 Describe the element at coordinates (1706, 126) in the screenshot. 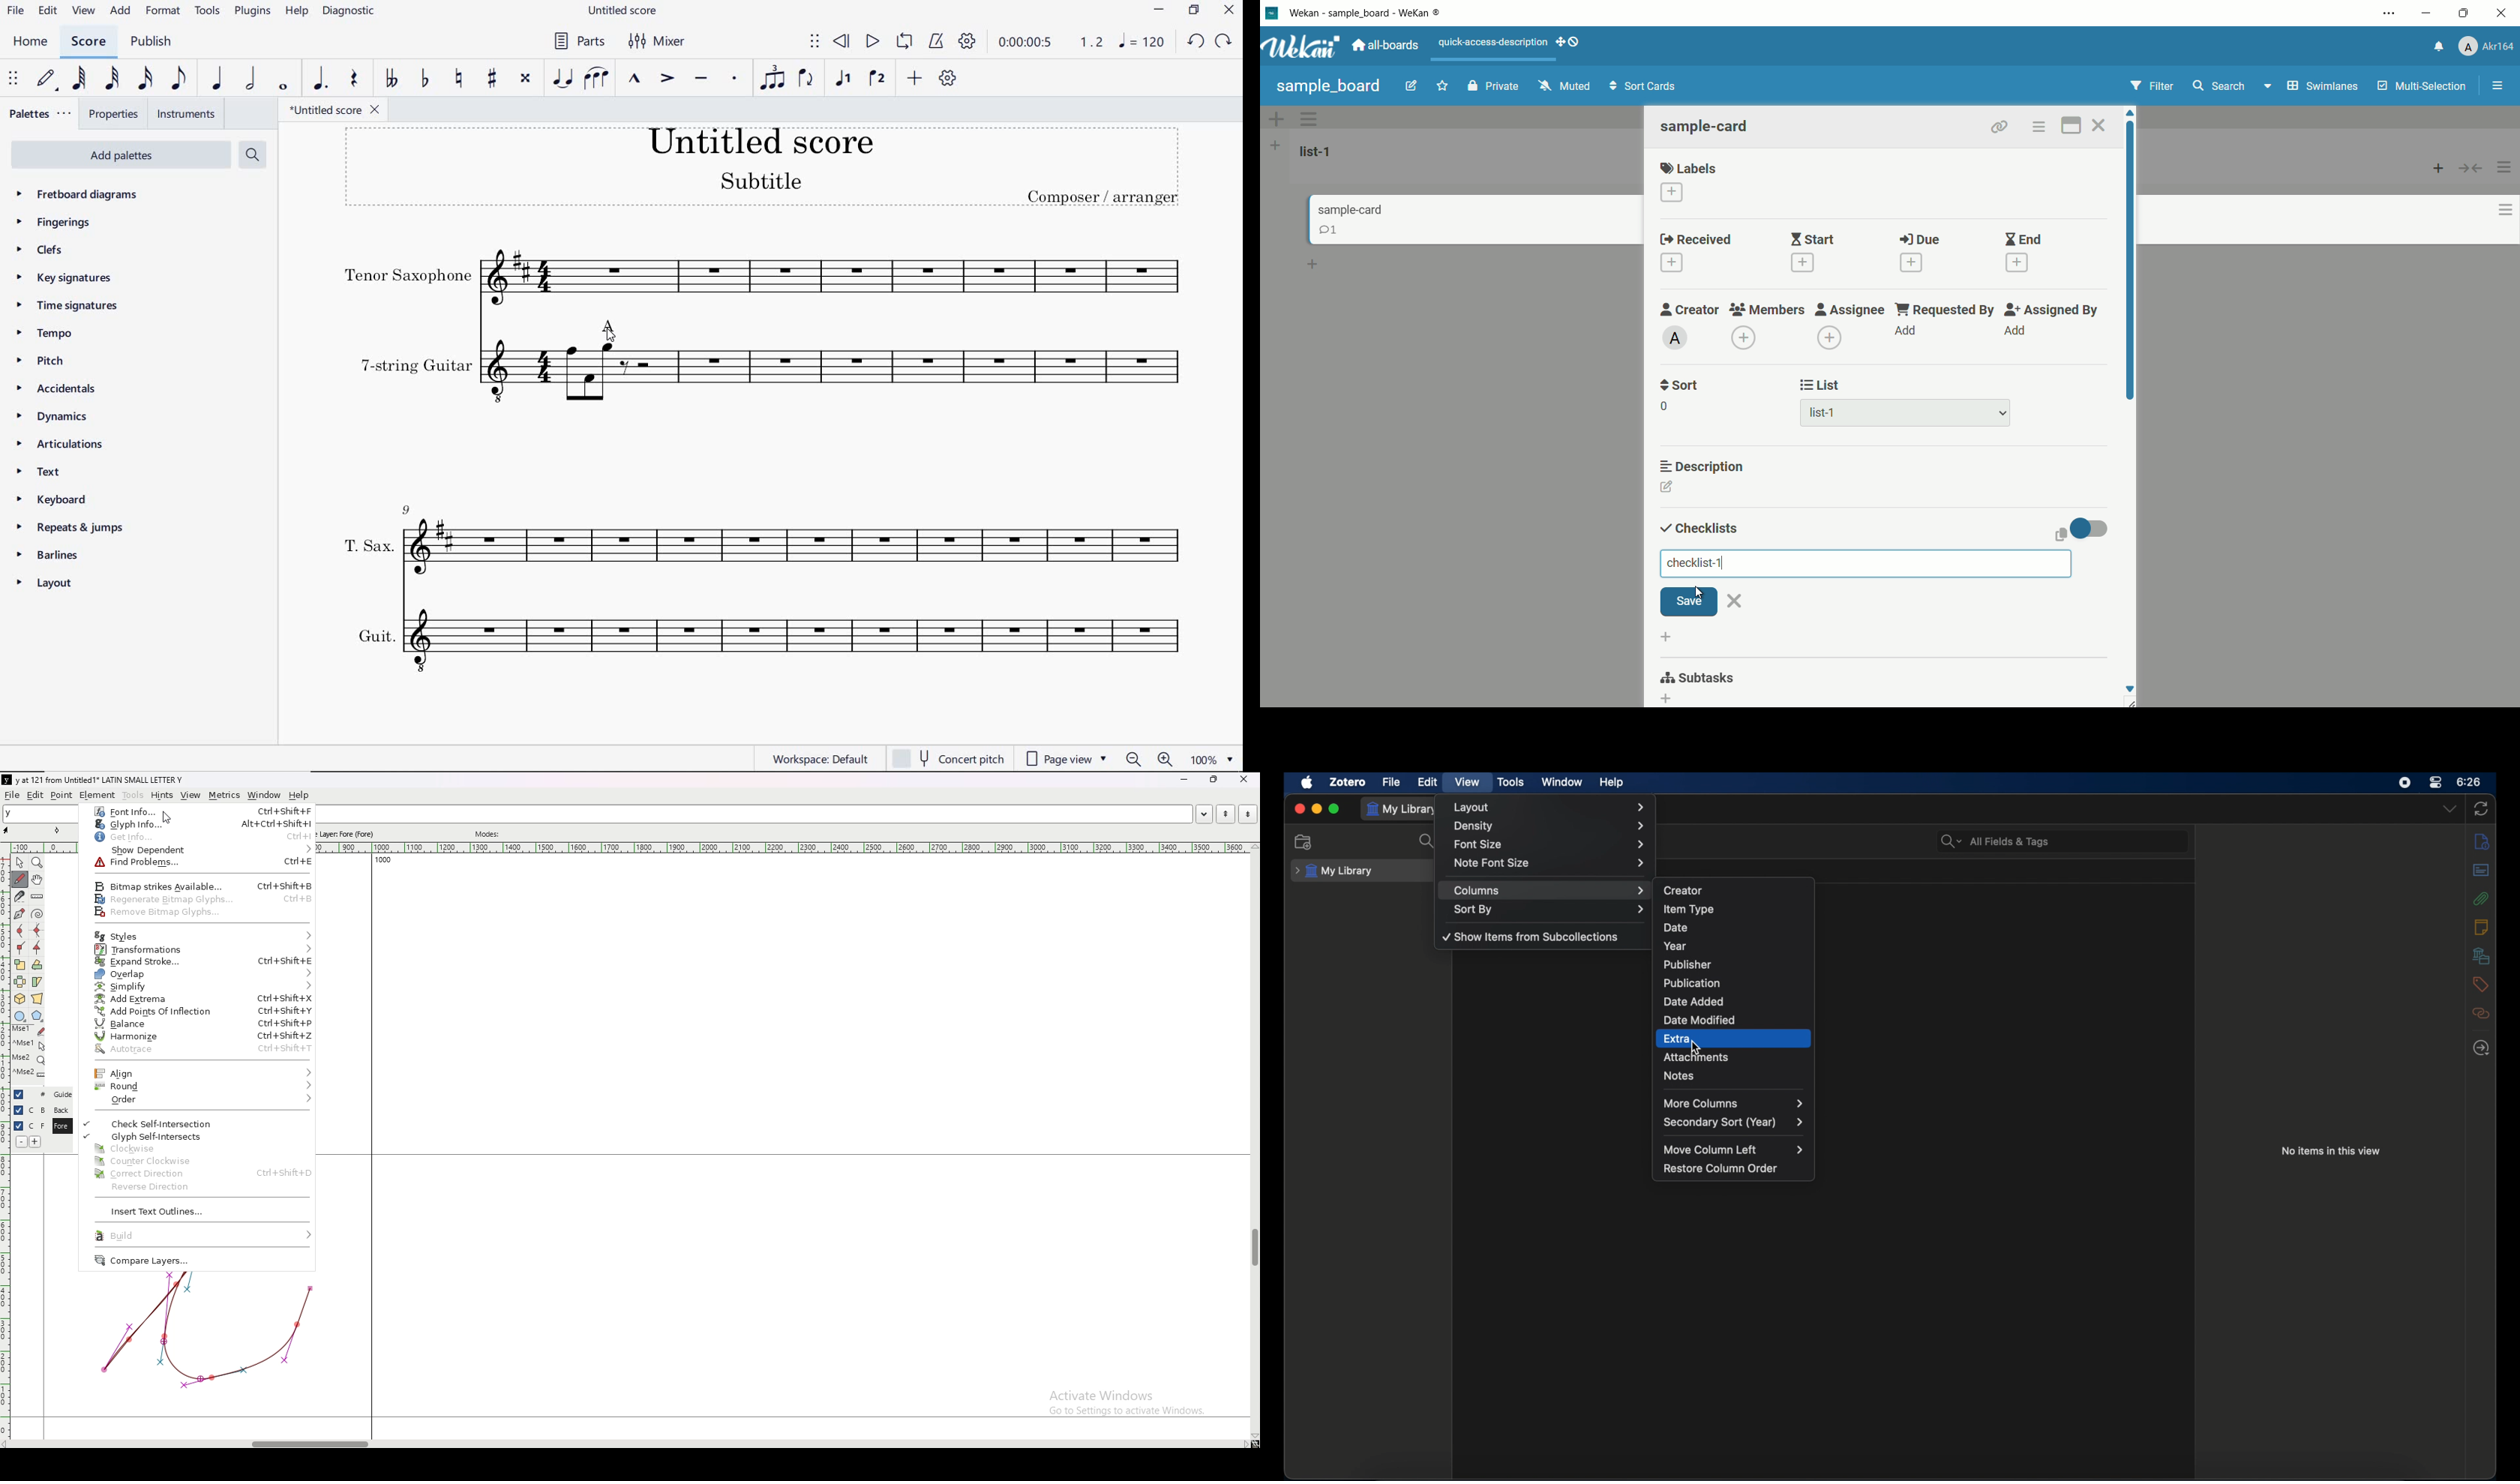

I see `sample-card` at that location.